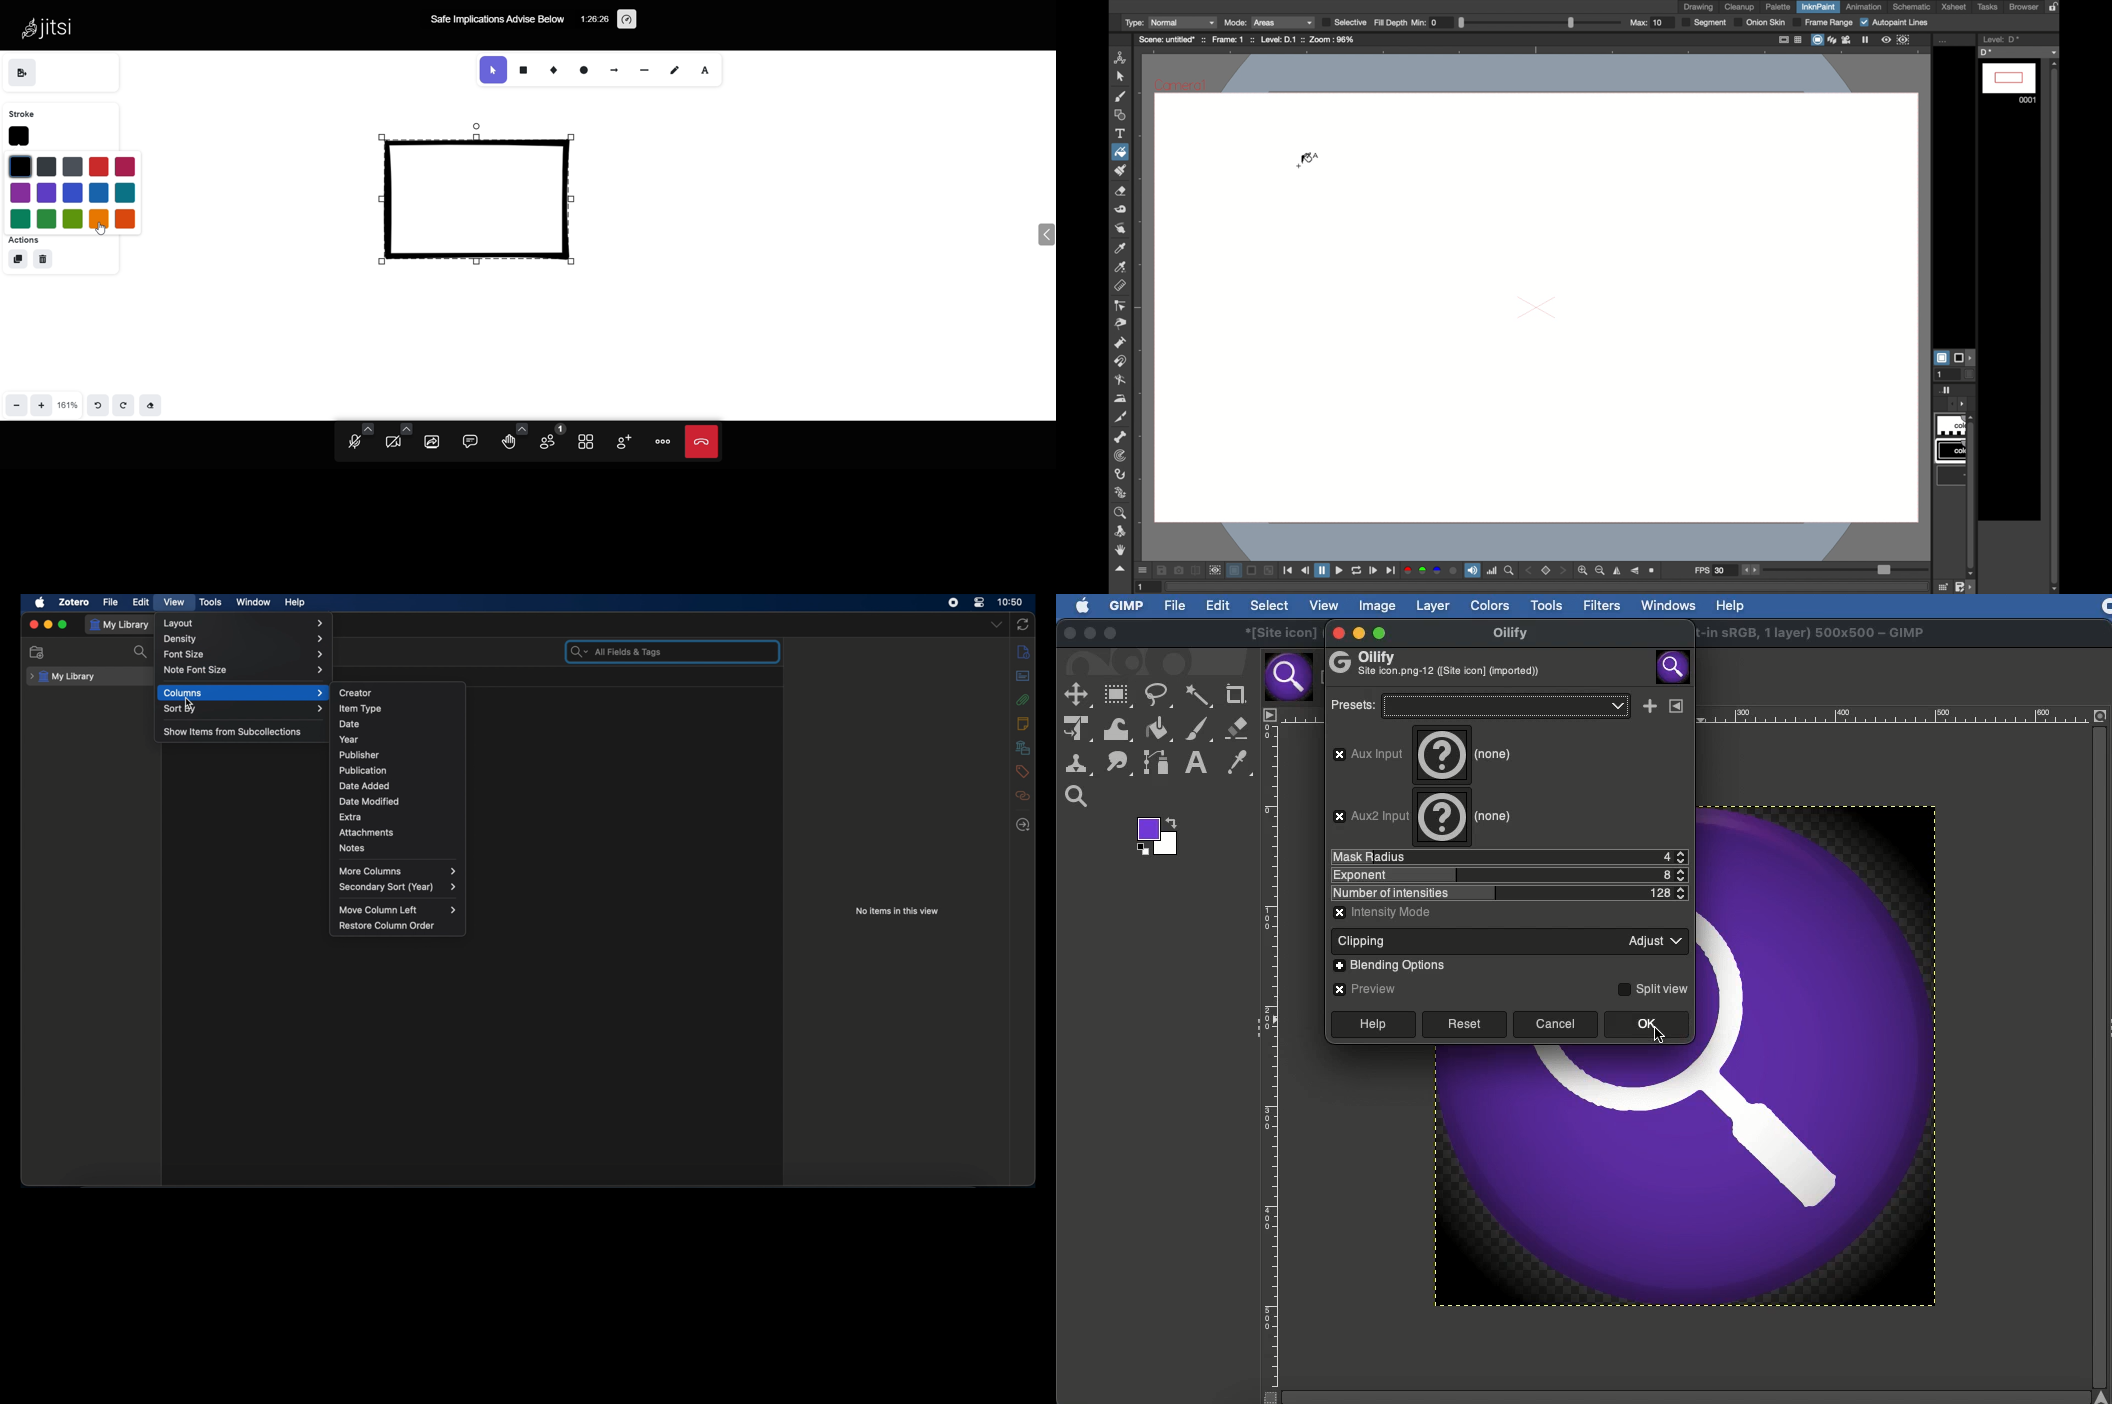  What do you see at coordinates (18, 164) in the screenshot?
I see `black` at bounding box center [18, 164].